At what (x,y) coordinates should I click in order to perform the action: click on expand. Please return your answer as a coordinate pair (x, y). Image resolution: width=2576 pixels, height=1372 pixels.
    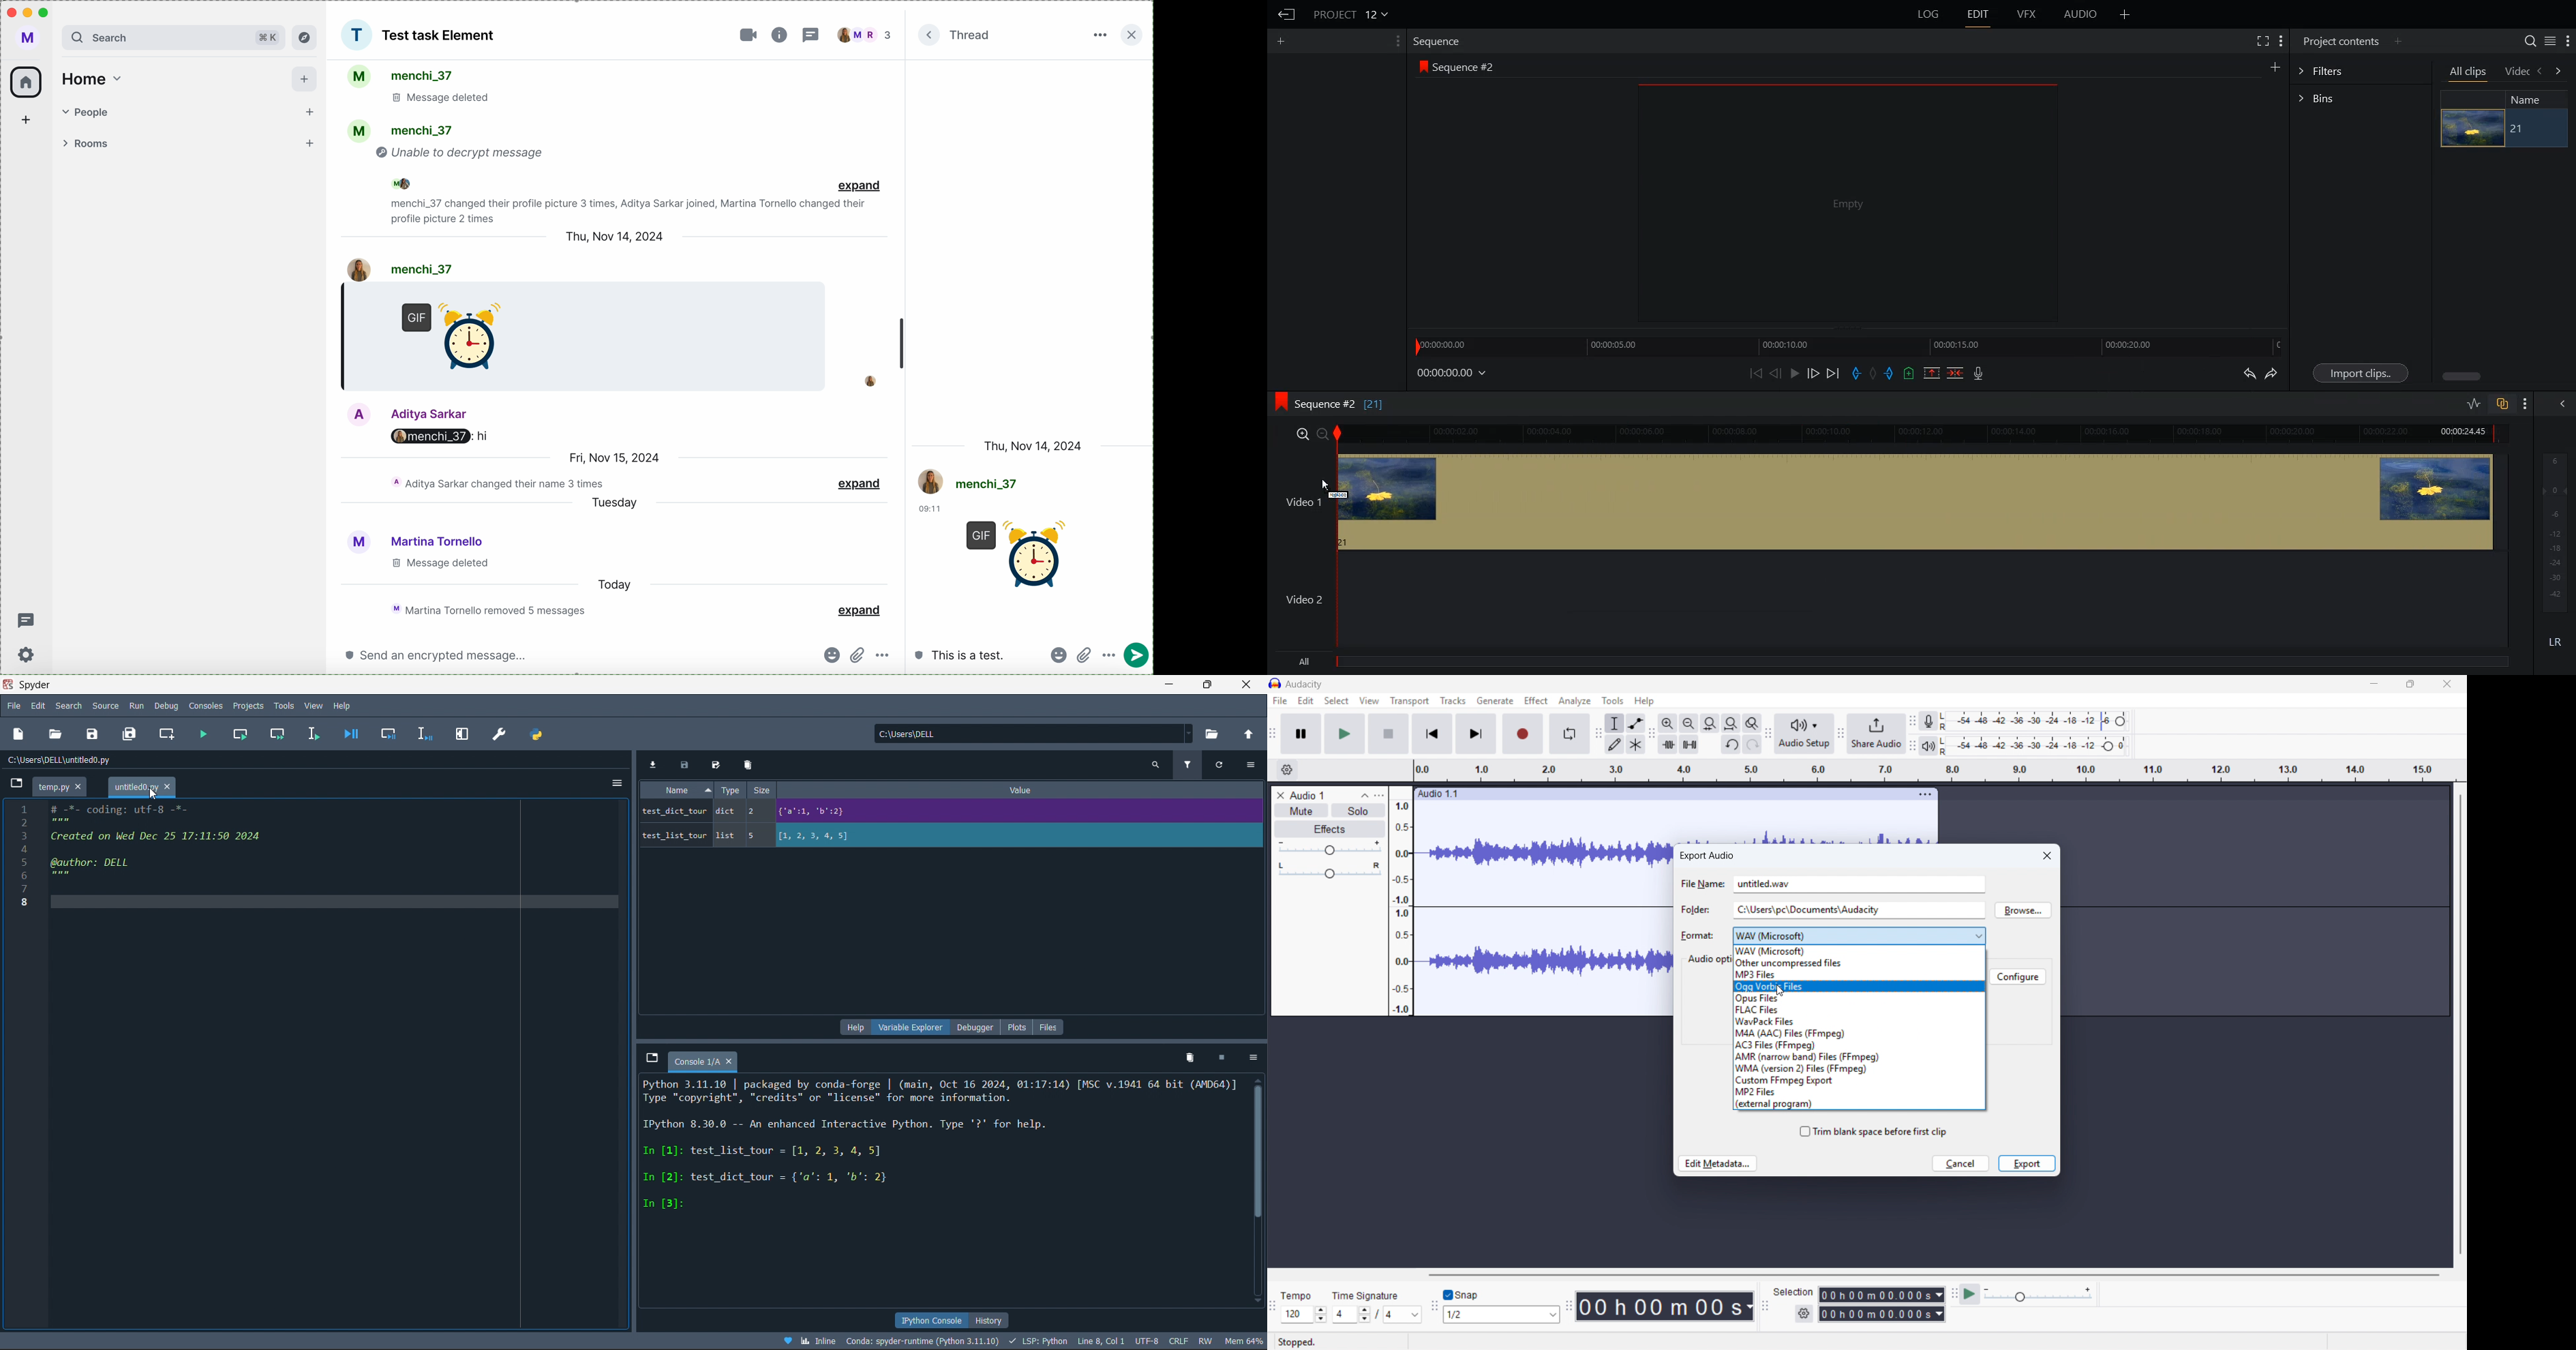
    Looking at the image, I should click on (861, 481).